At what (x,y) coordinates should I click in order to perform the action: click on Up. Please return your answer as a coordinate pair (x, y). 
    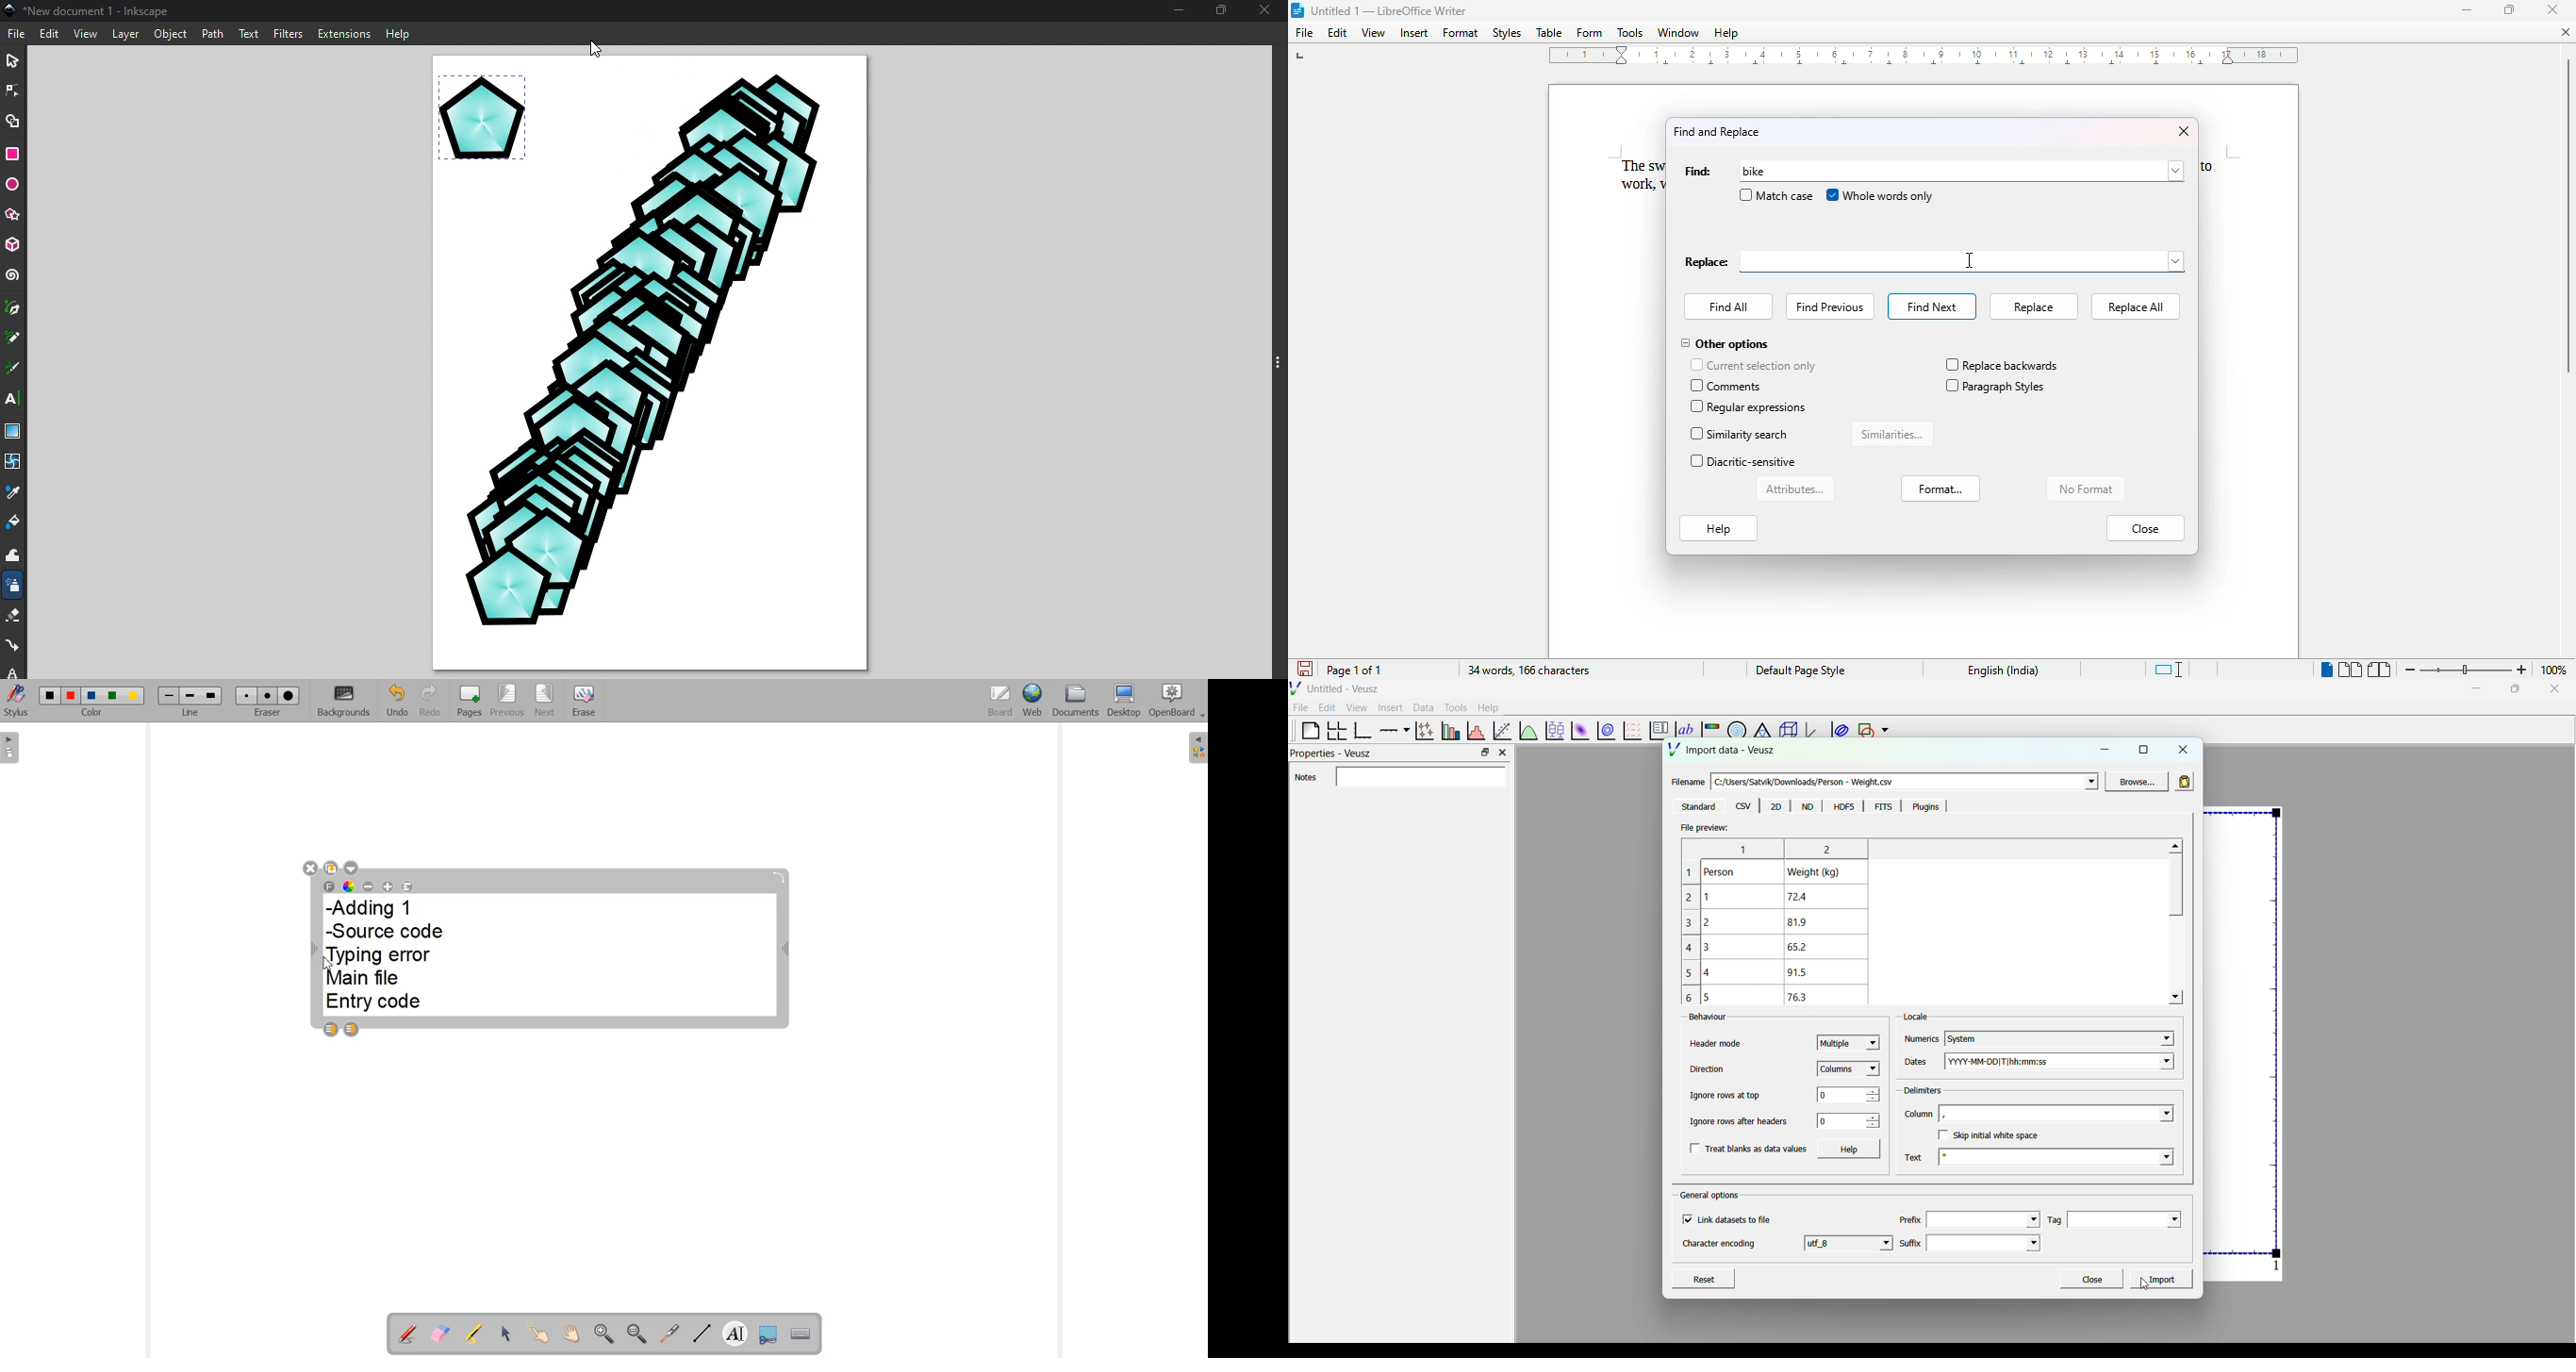
    Looking at the image, I should click on (2175, 846).